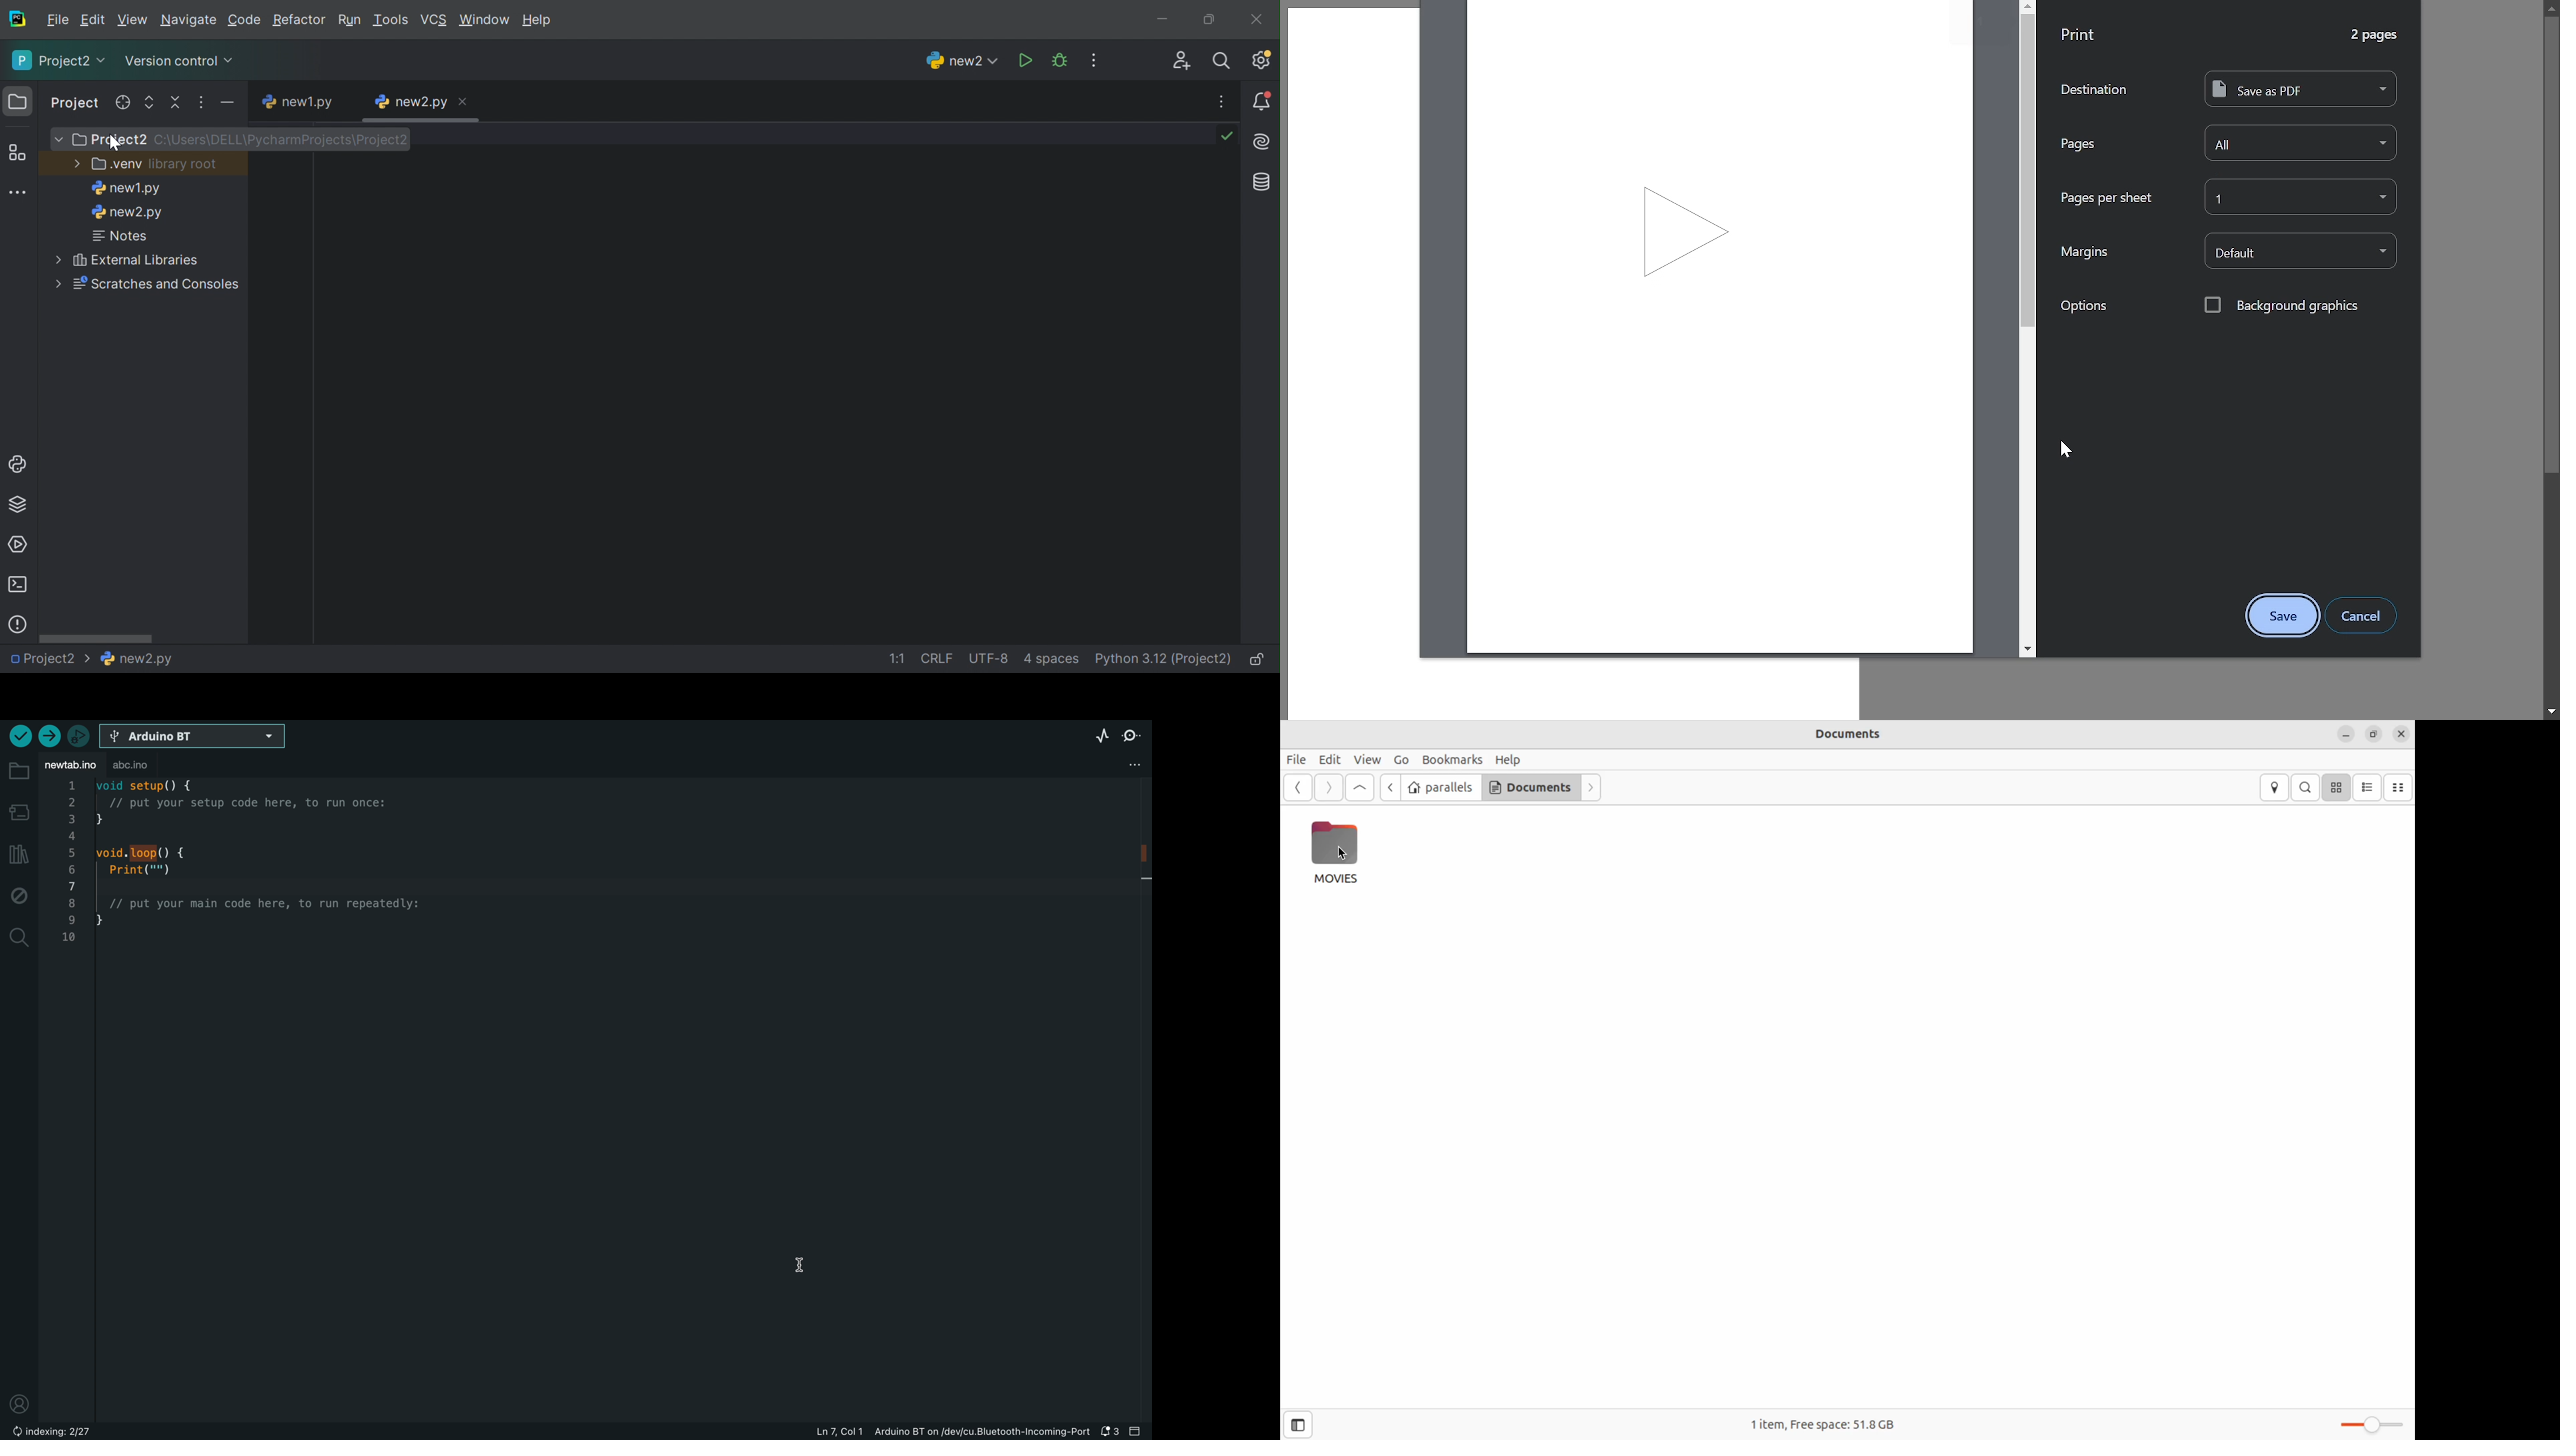 This screenshot has width=2576, height=1456. Describe the element at coordinates (2273, 788) in the screenshot. I see `location` at that location.